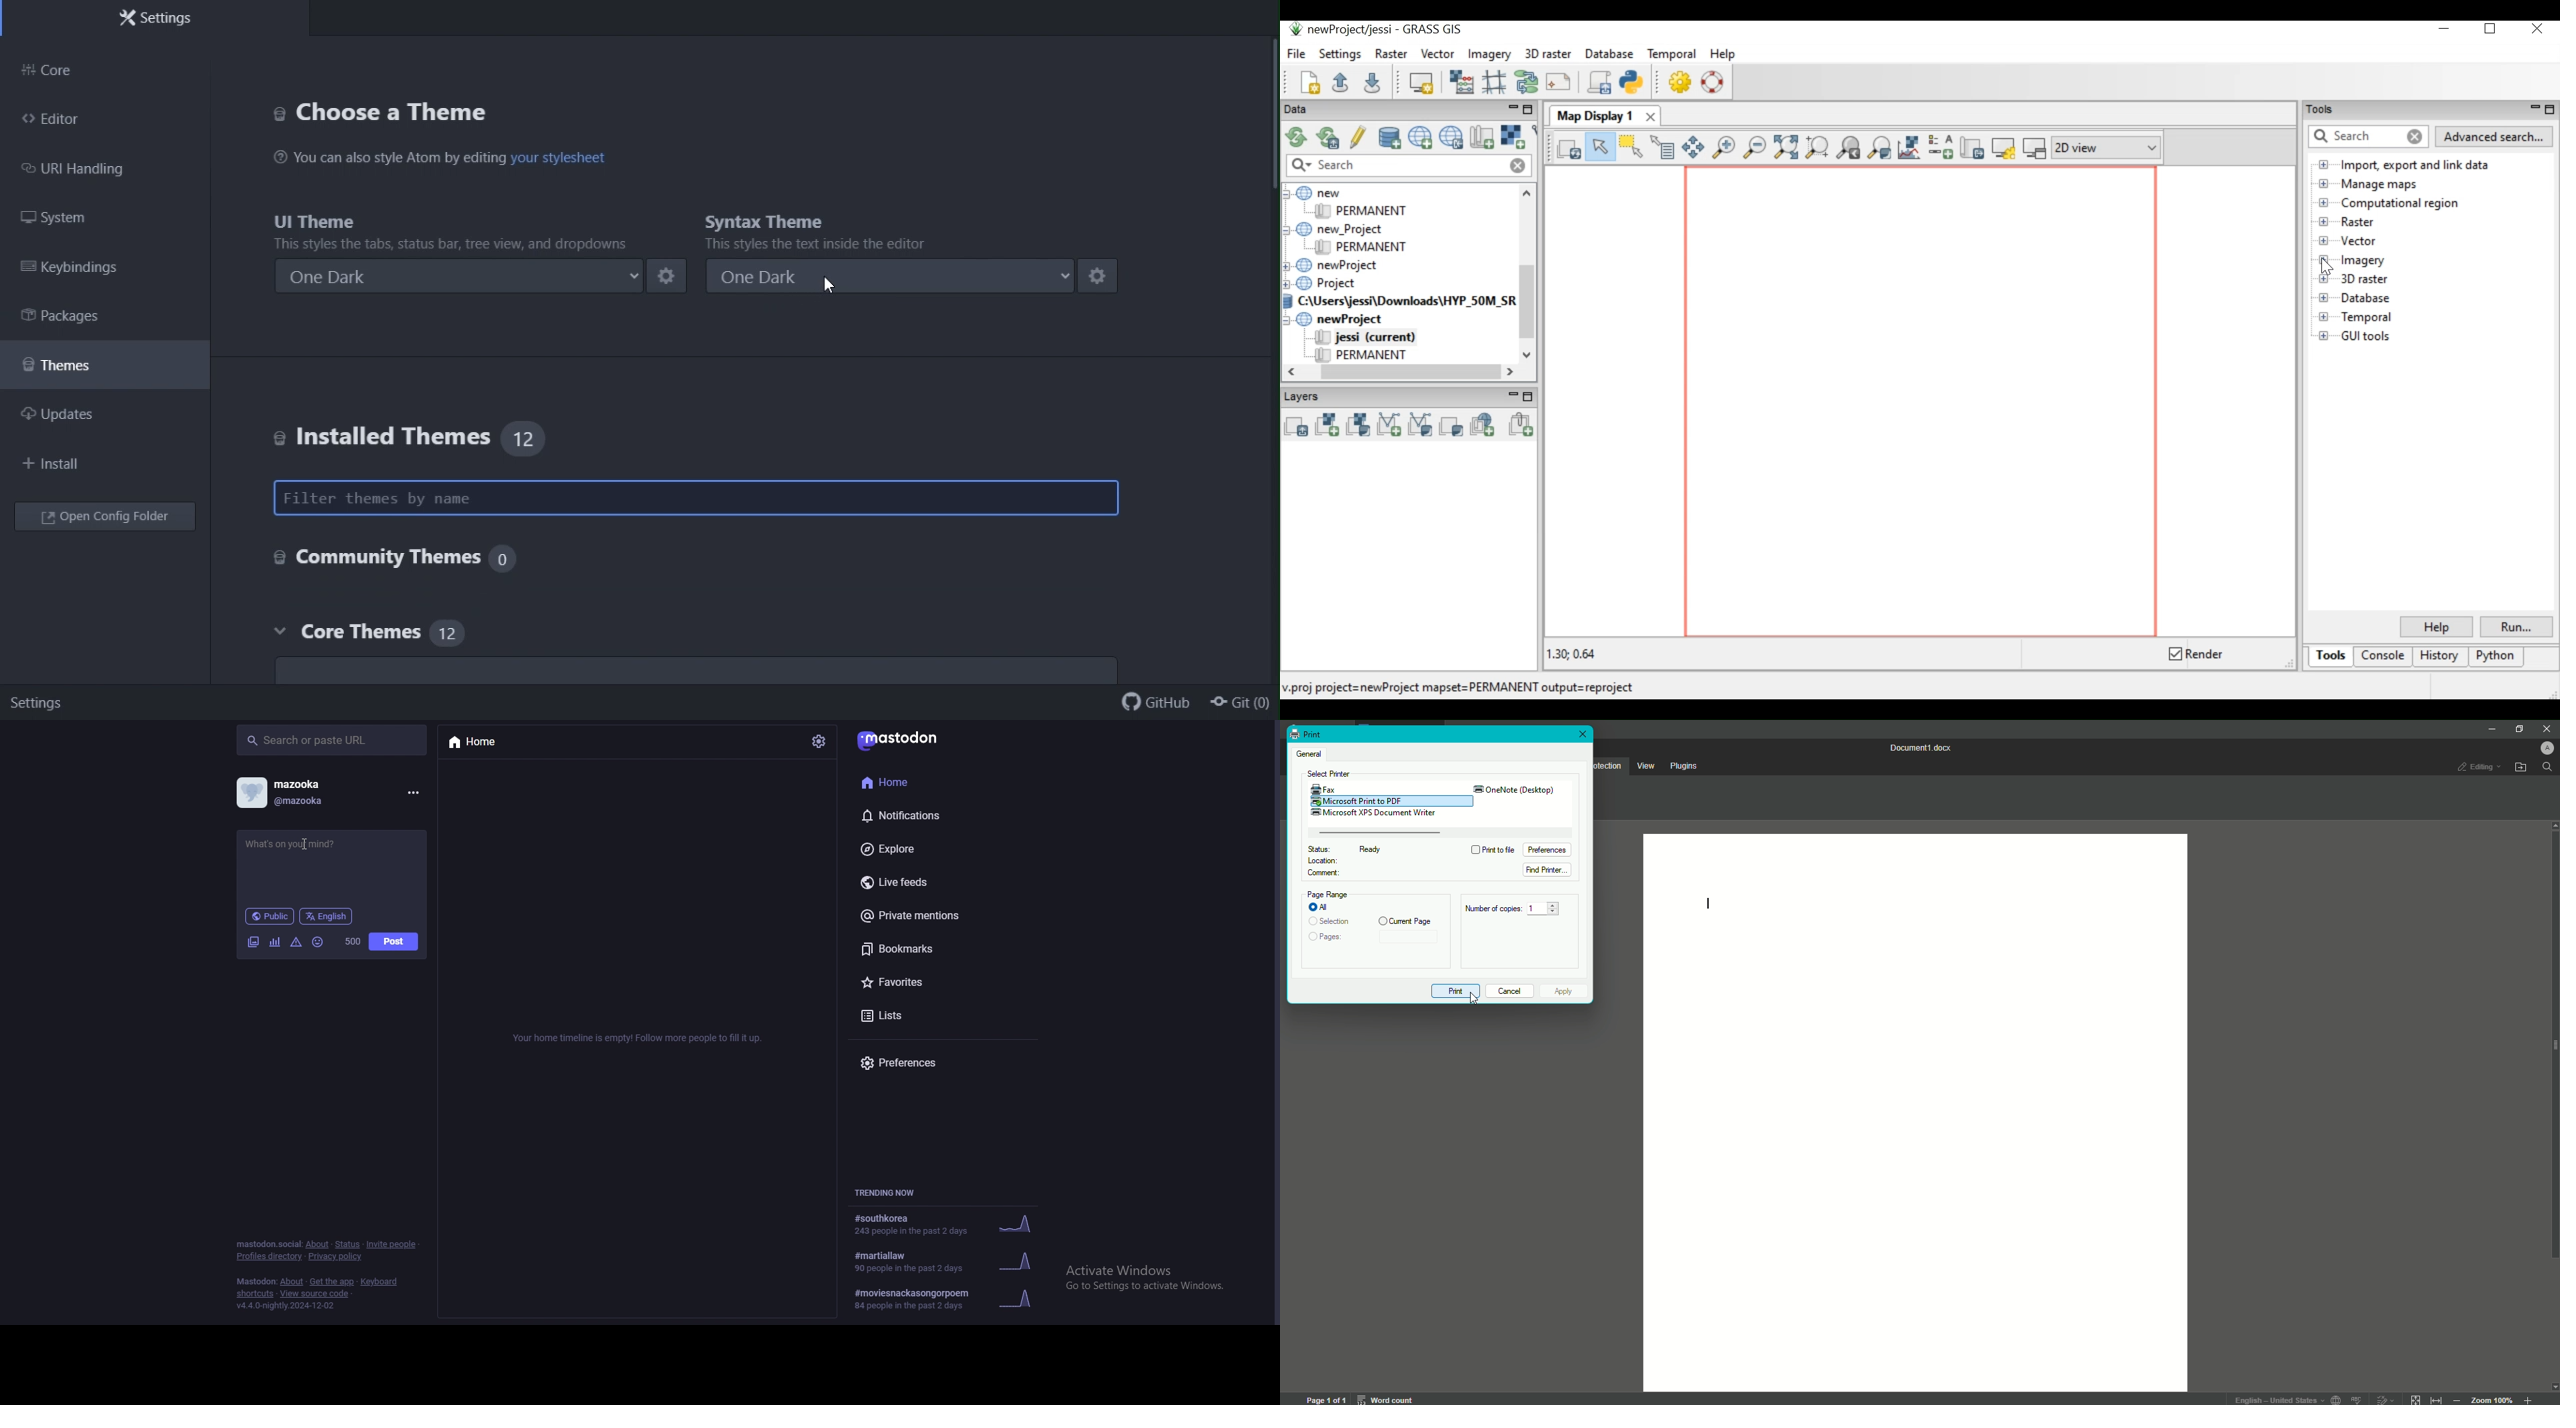  Describe the element at coordinates (486, 743) in the screenshot. I see `home` at that location.